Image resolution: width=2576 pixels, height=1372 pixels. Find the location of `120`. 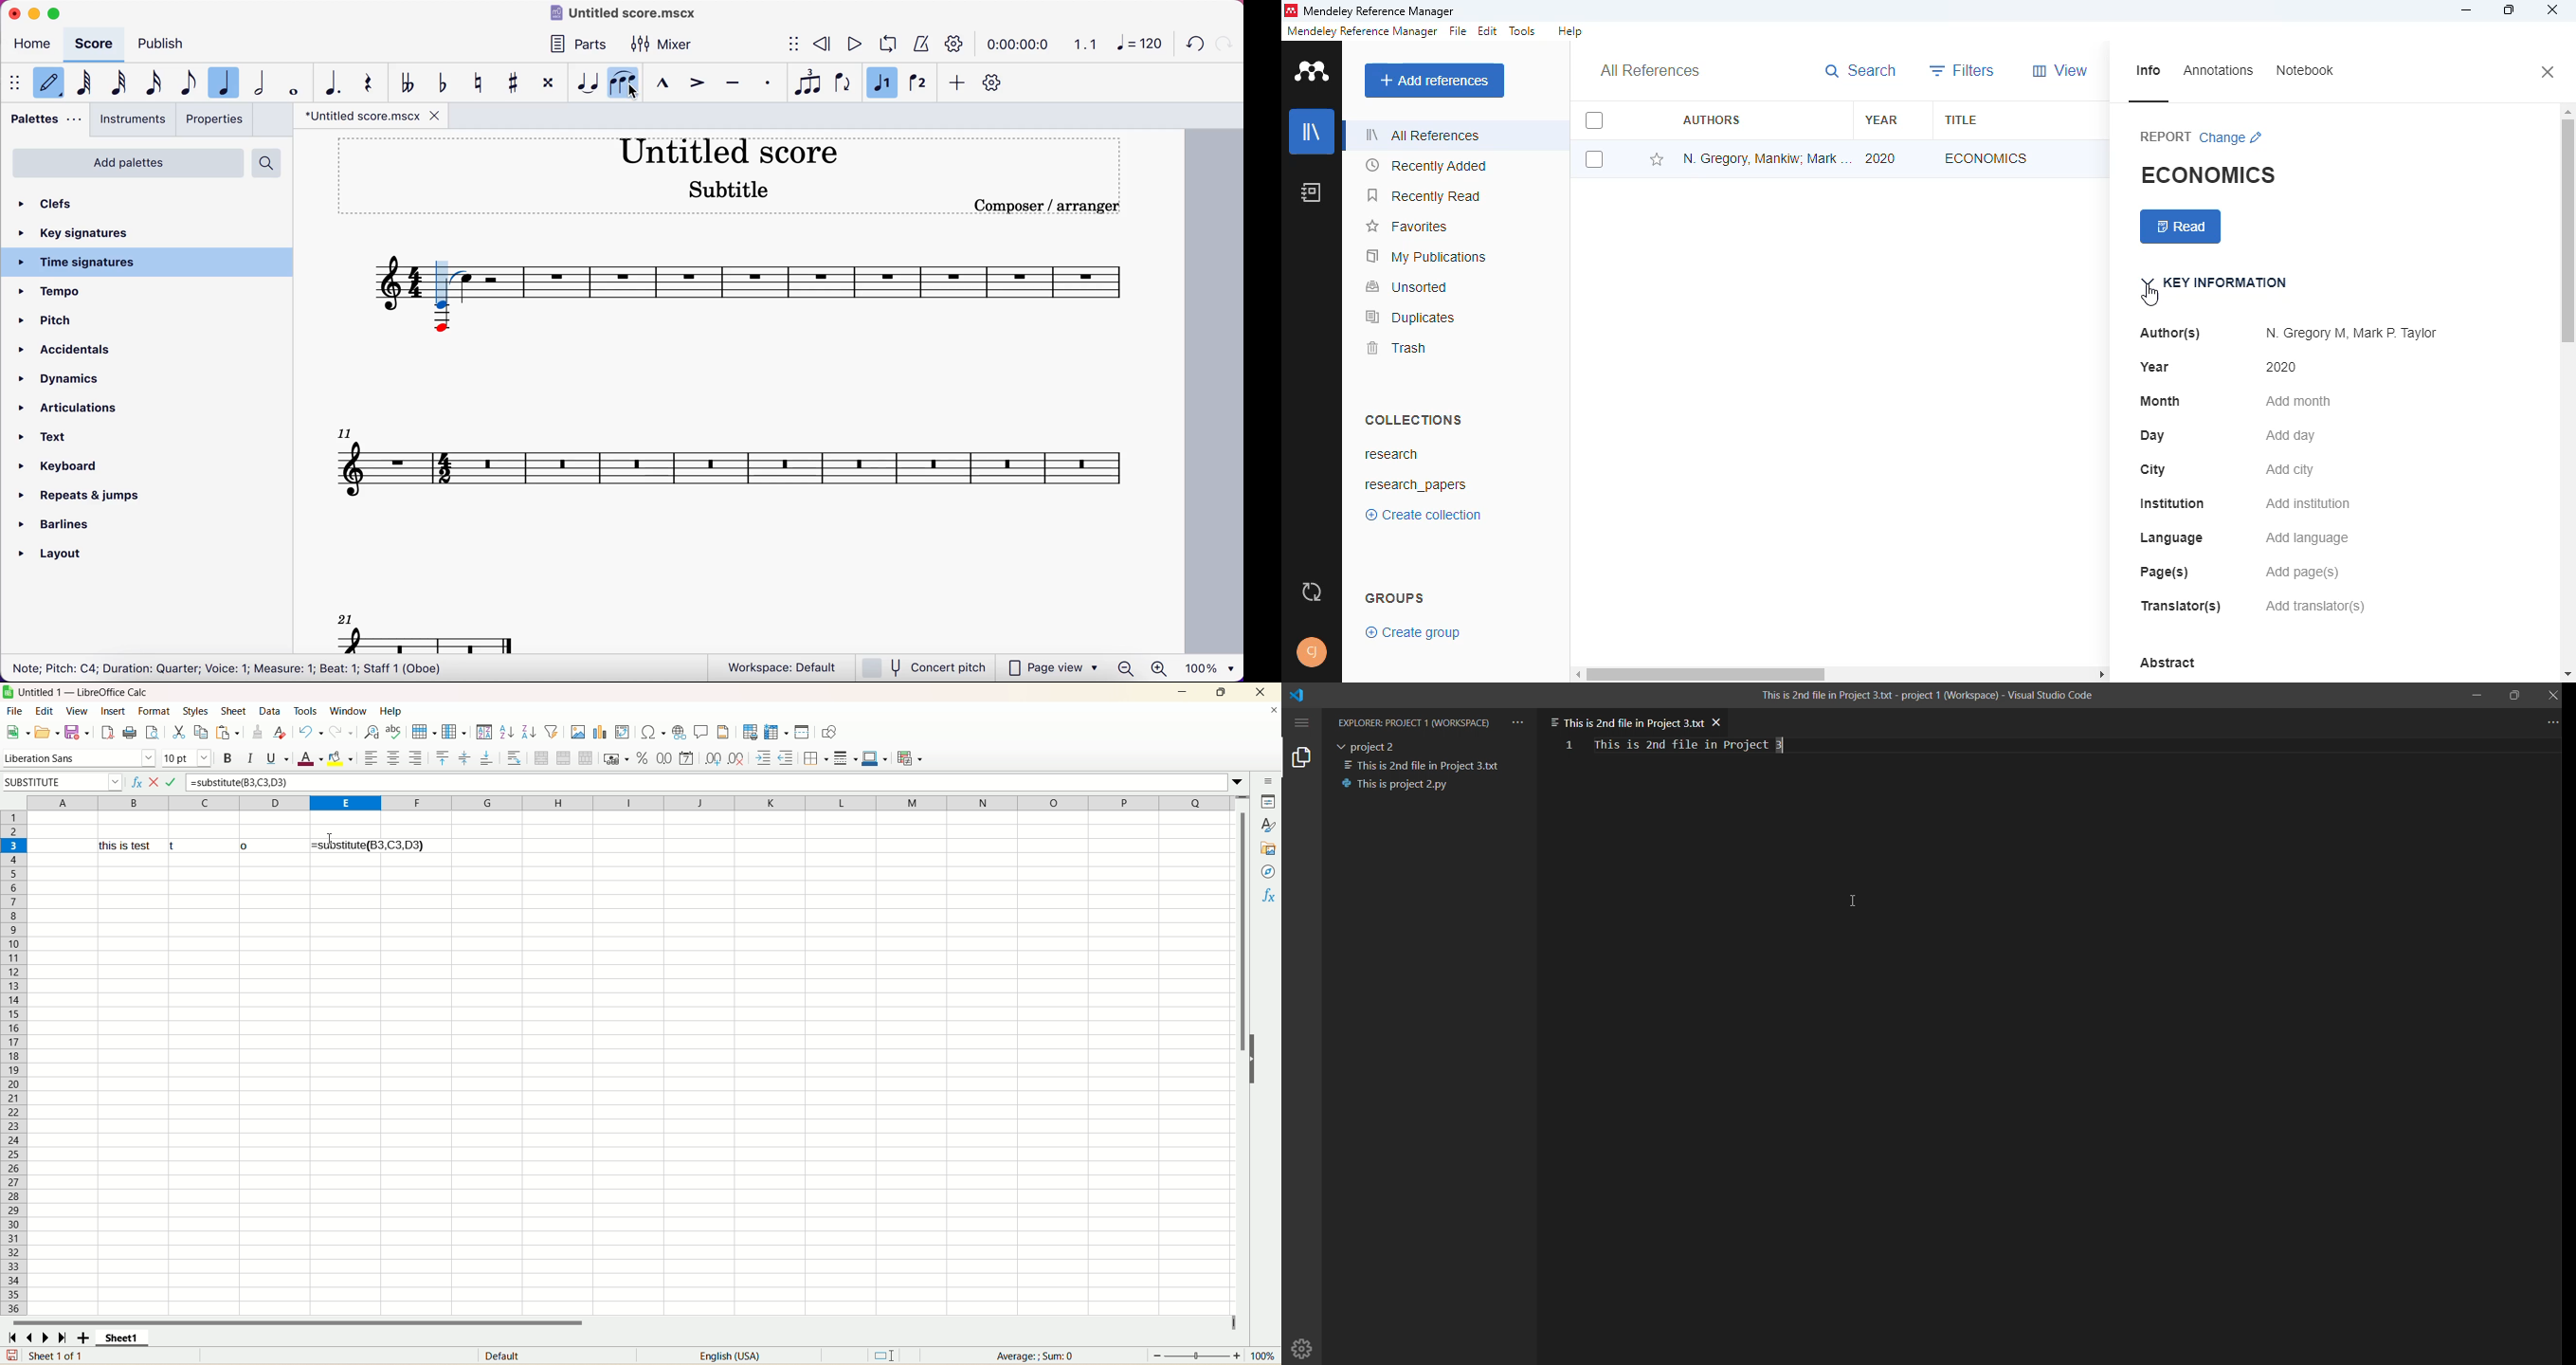

120 is located at coordinates (1138, 47).